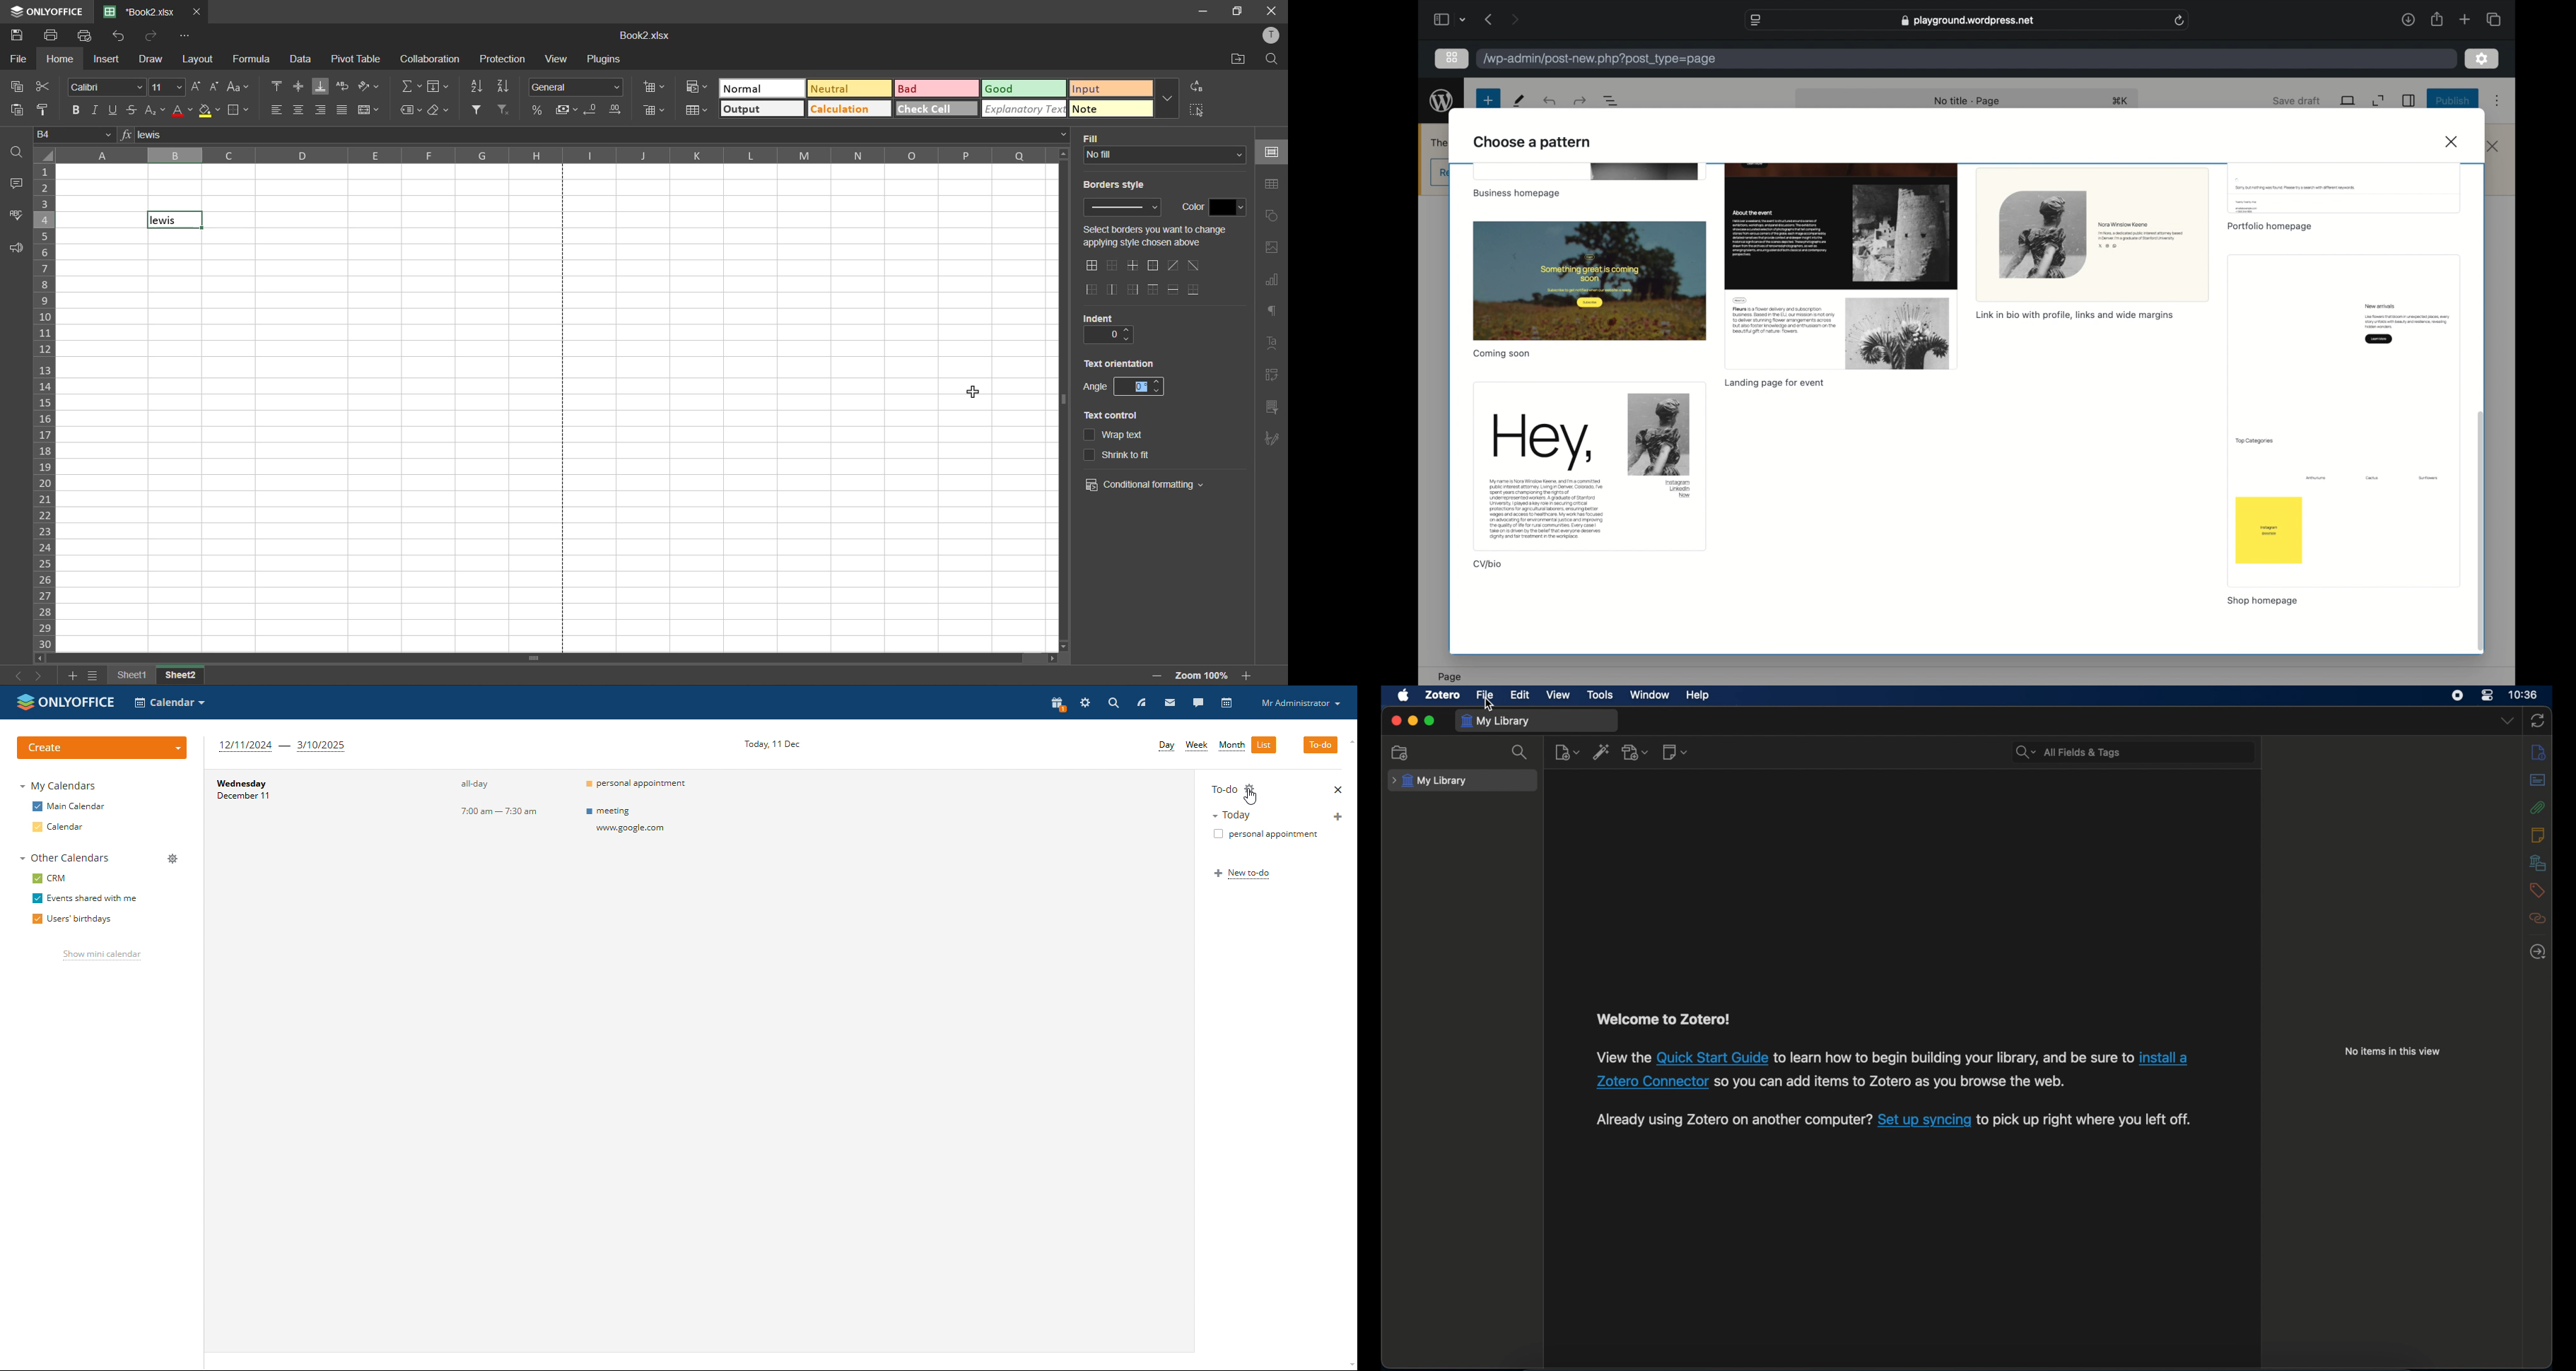  Describe the element at coordinates (1202, 675) in the screenshot. I see `zoom factor` at that location.